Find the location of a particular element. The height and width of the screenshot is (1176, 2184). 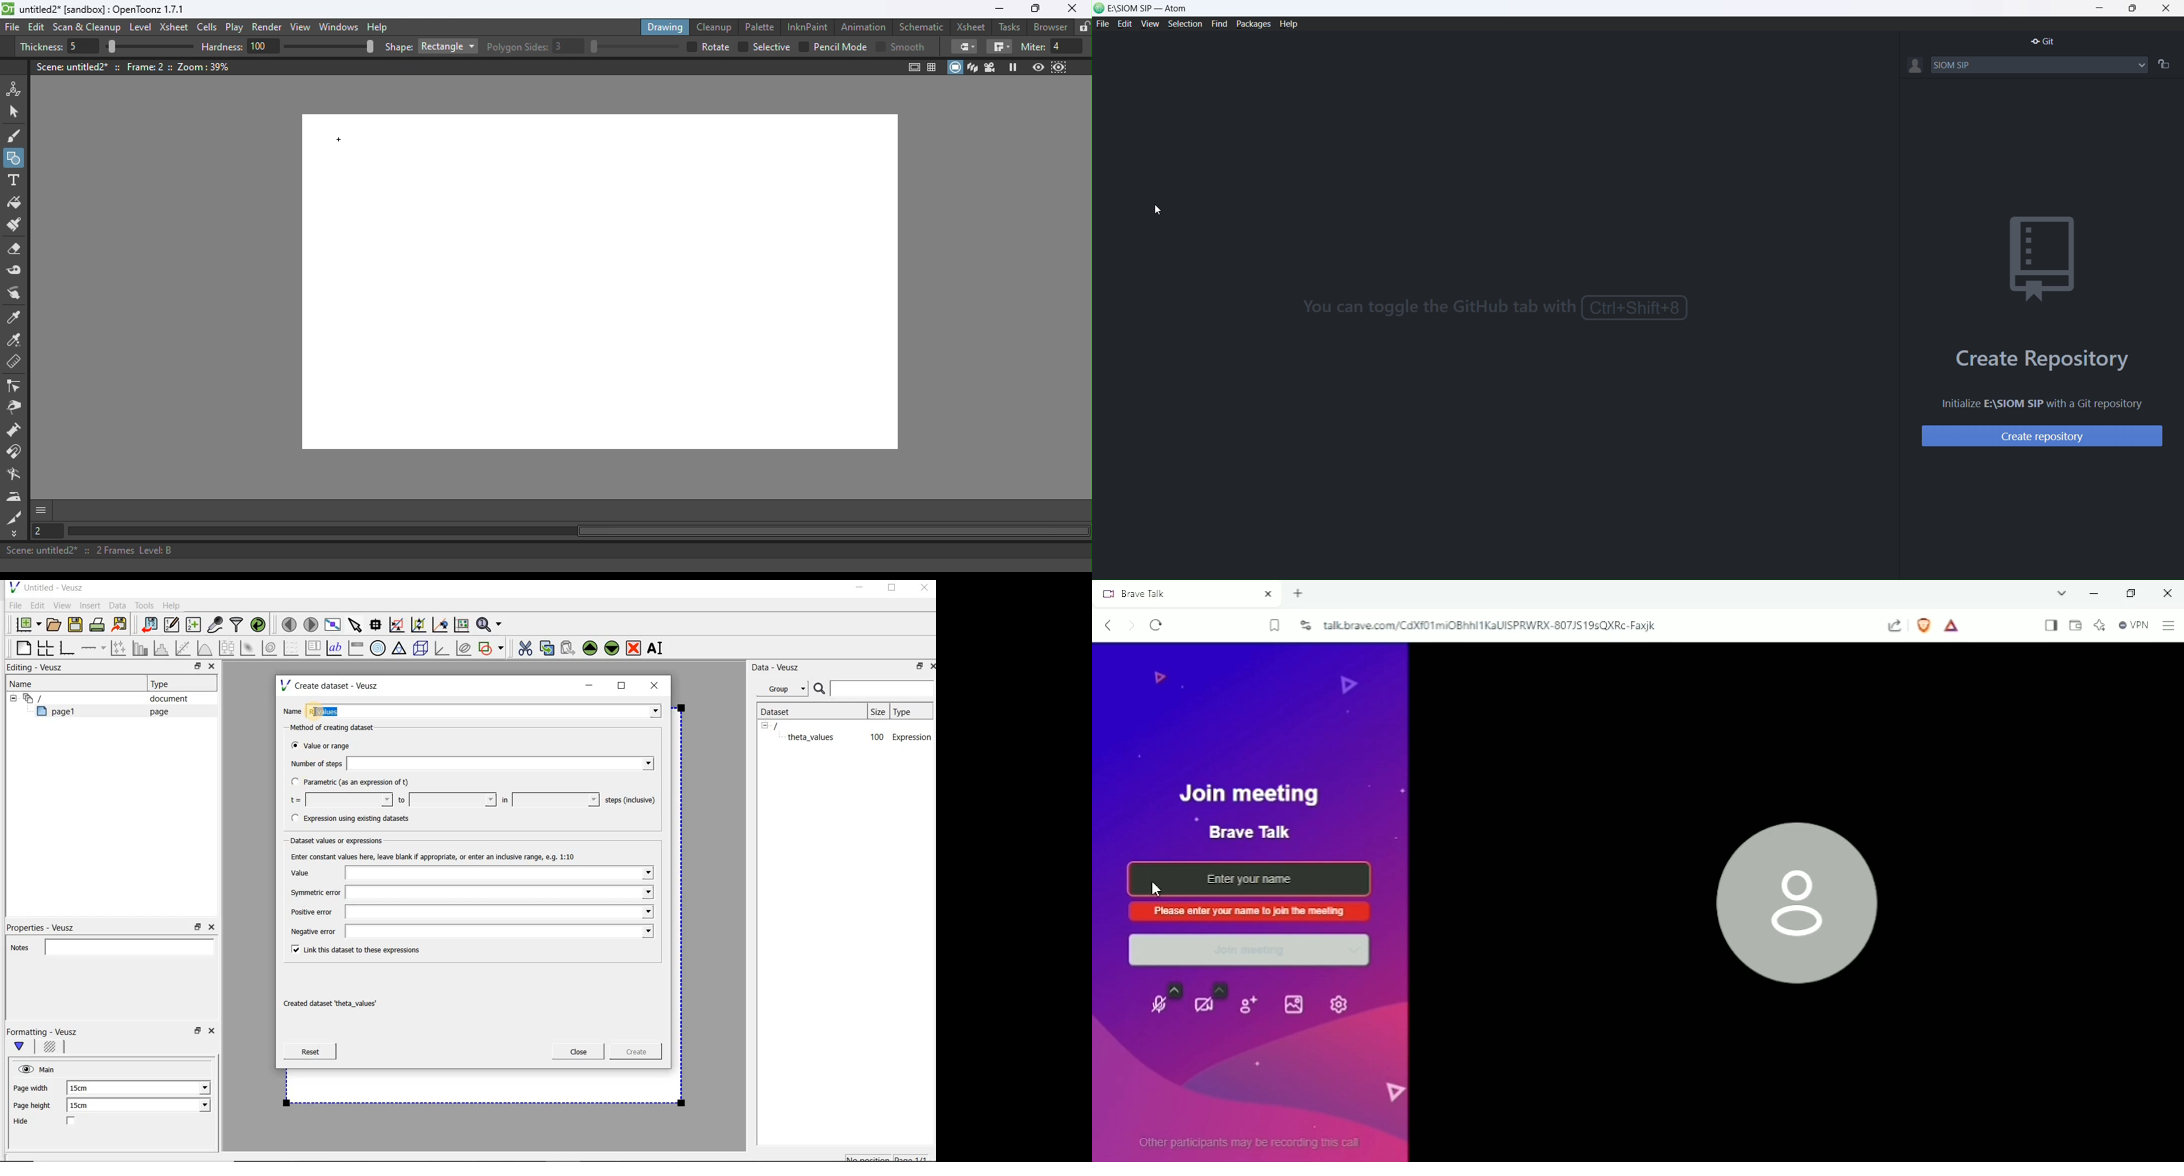

arrange graphs in a grid is located at coordinates (45, 647).